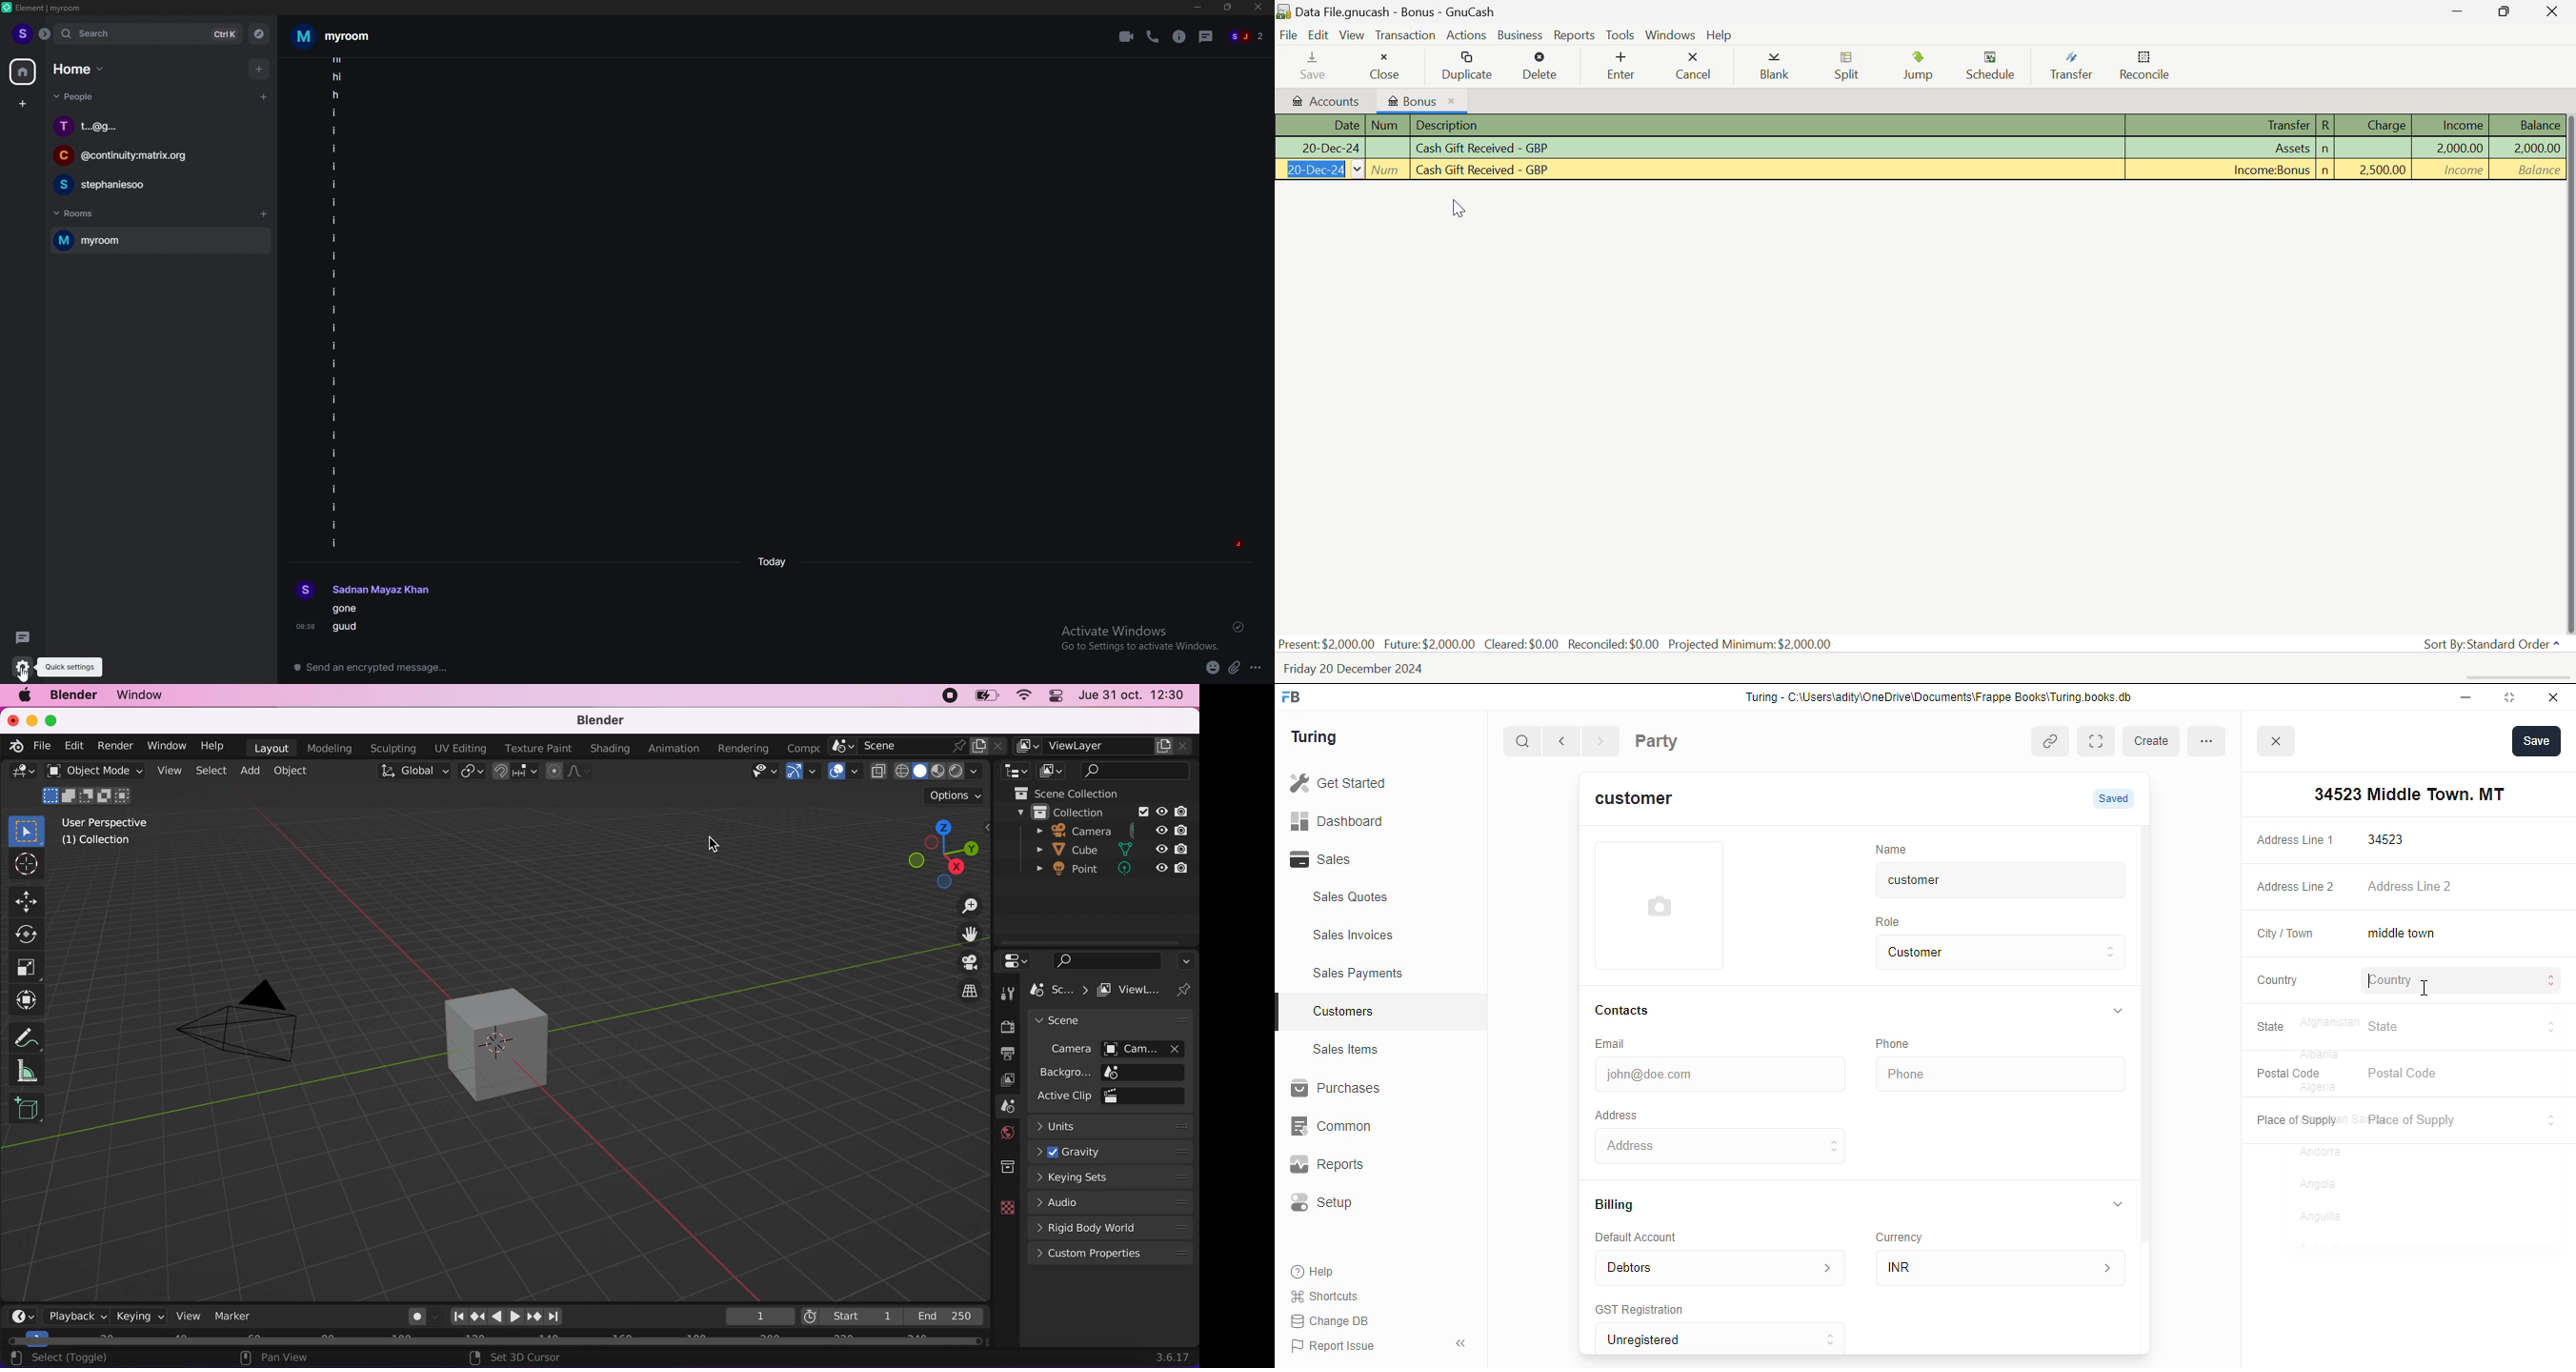  What do you see at coordinates (1368, 859) in the screenshot?
I see `Sales` at bounding box center [1368, 859].